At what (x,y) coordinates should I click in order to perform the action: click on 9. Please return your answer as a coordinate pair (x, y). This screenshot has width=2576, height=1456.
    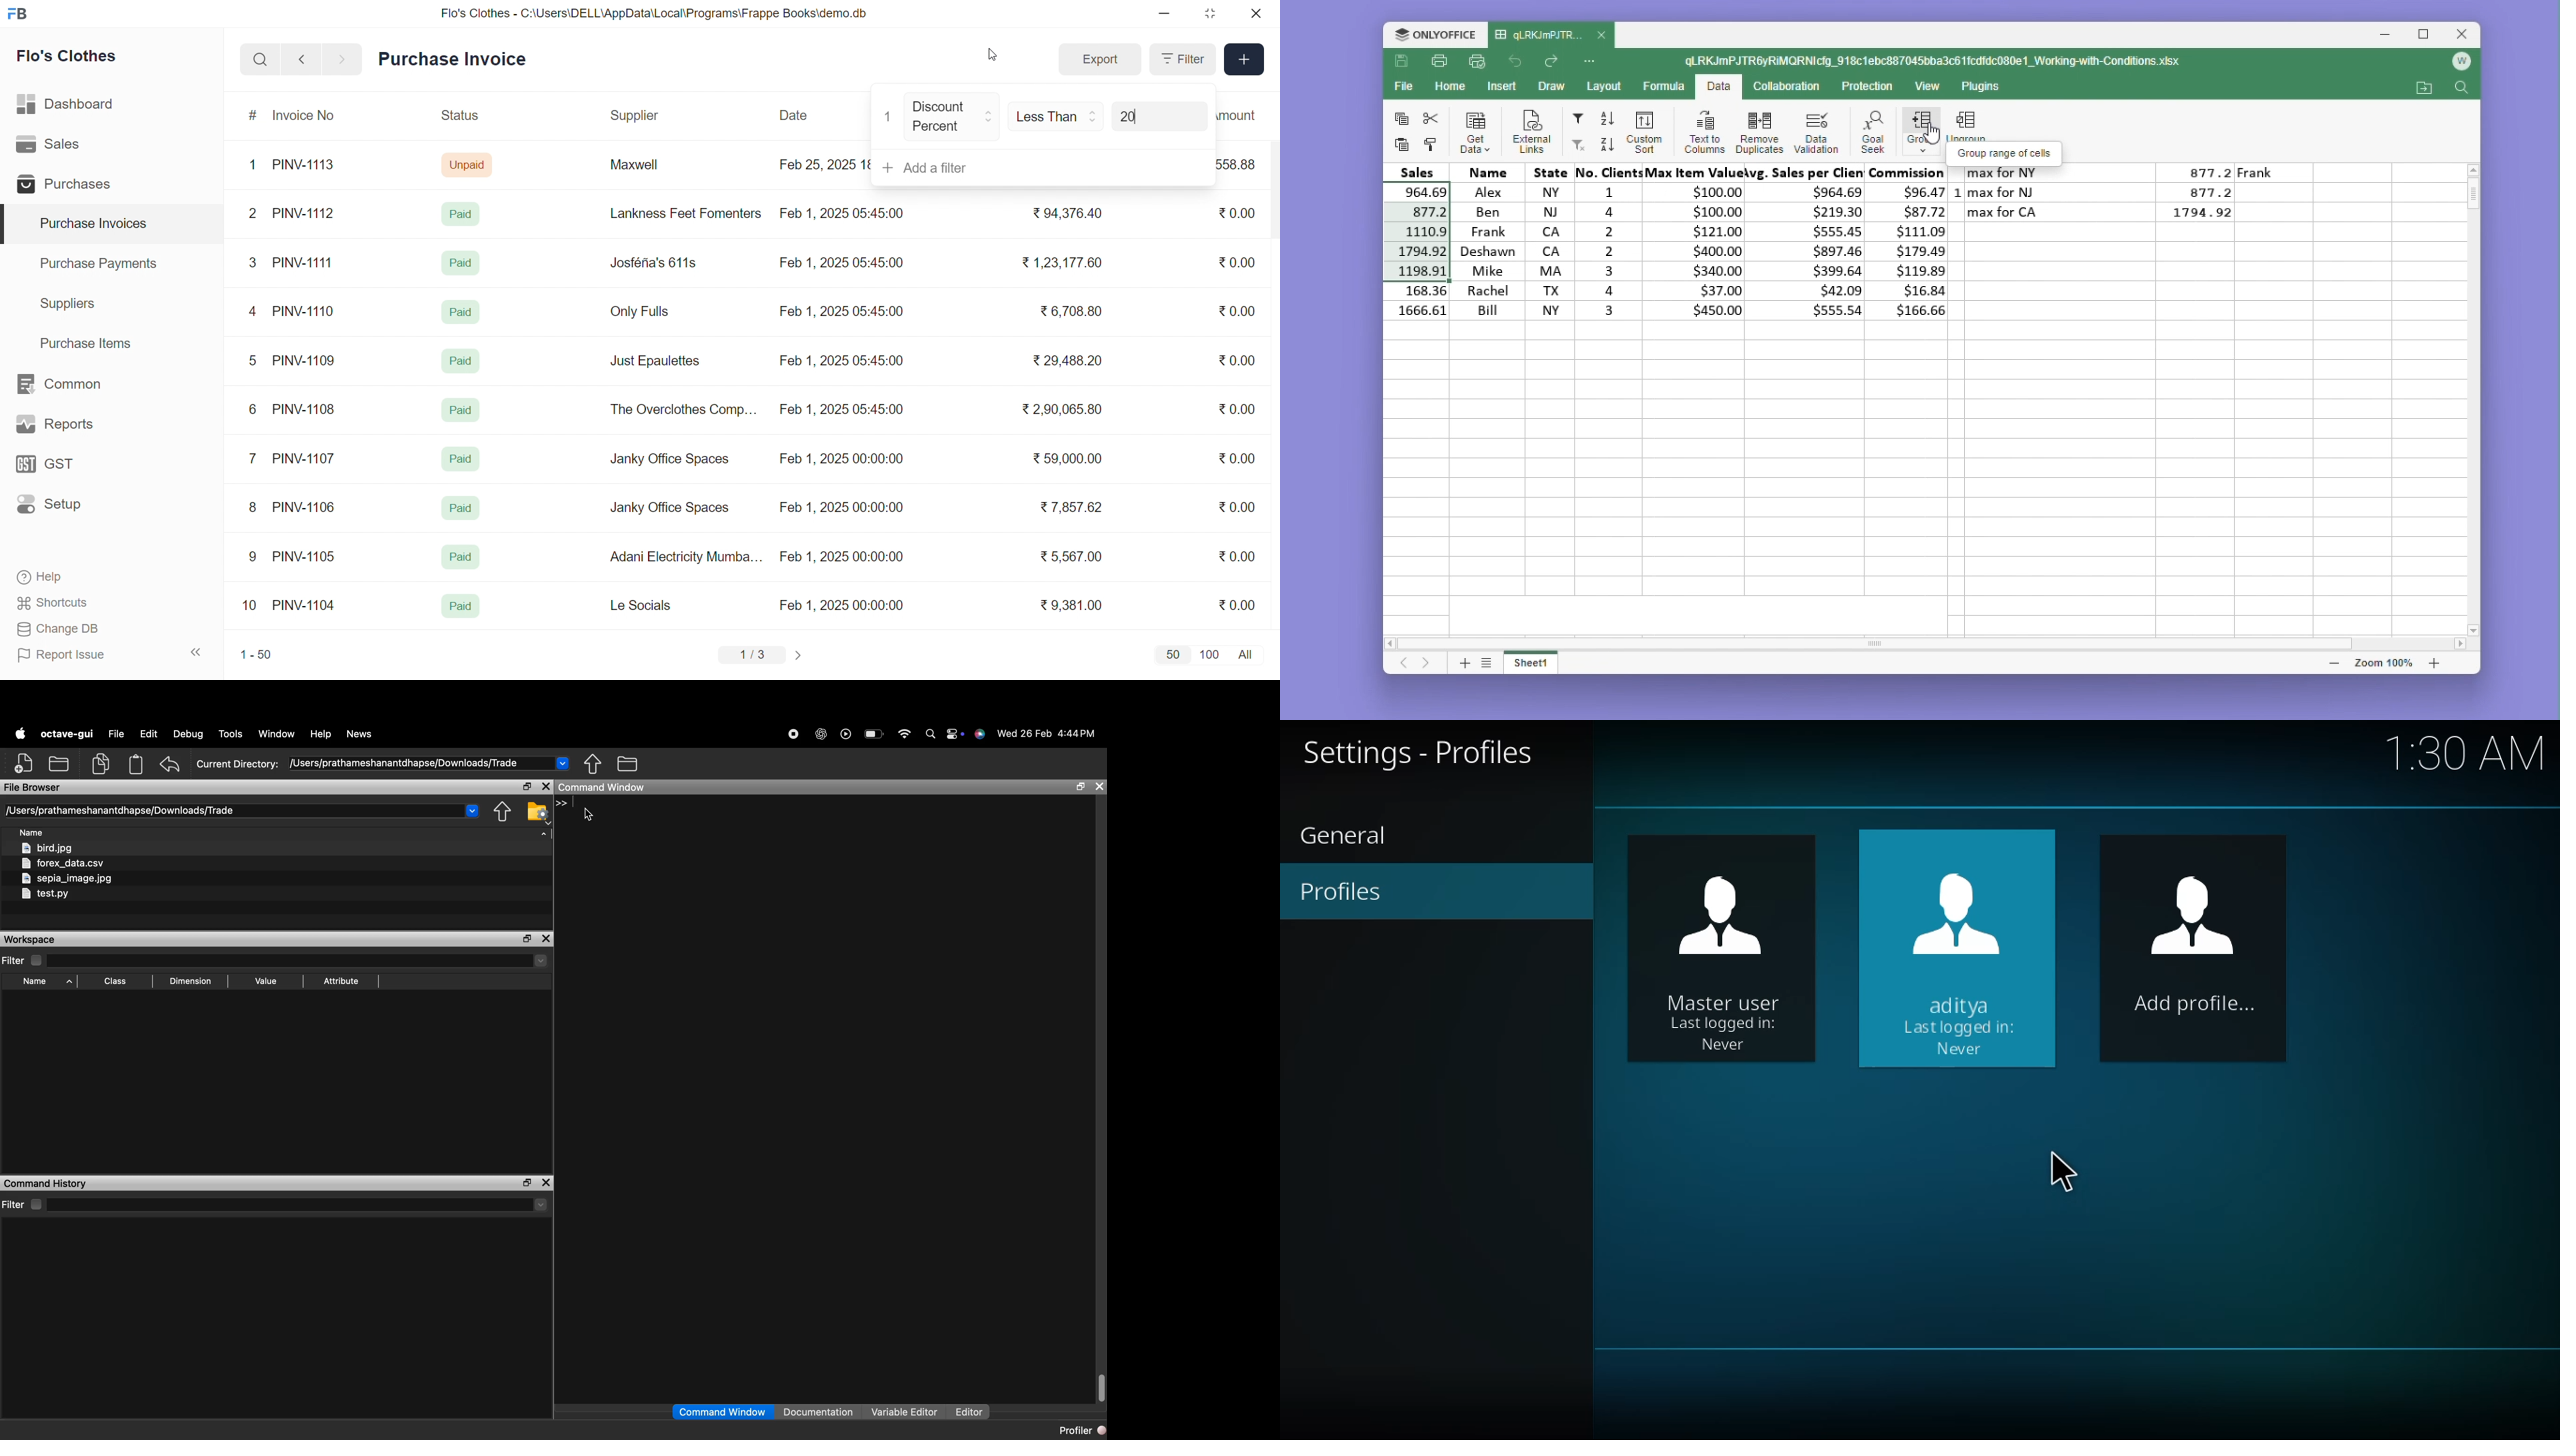
    Looking at the image, I should click on (253, 557).